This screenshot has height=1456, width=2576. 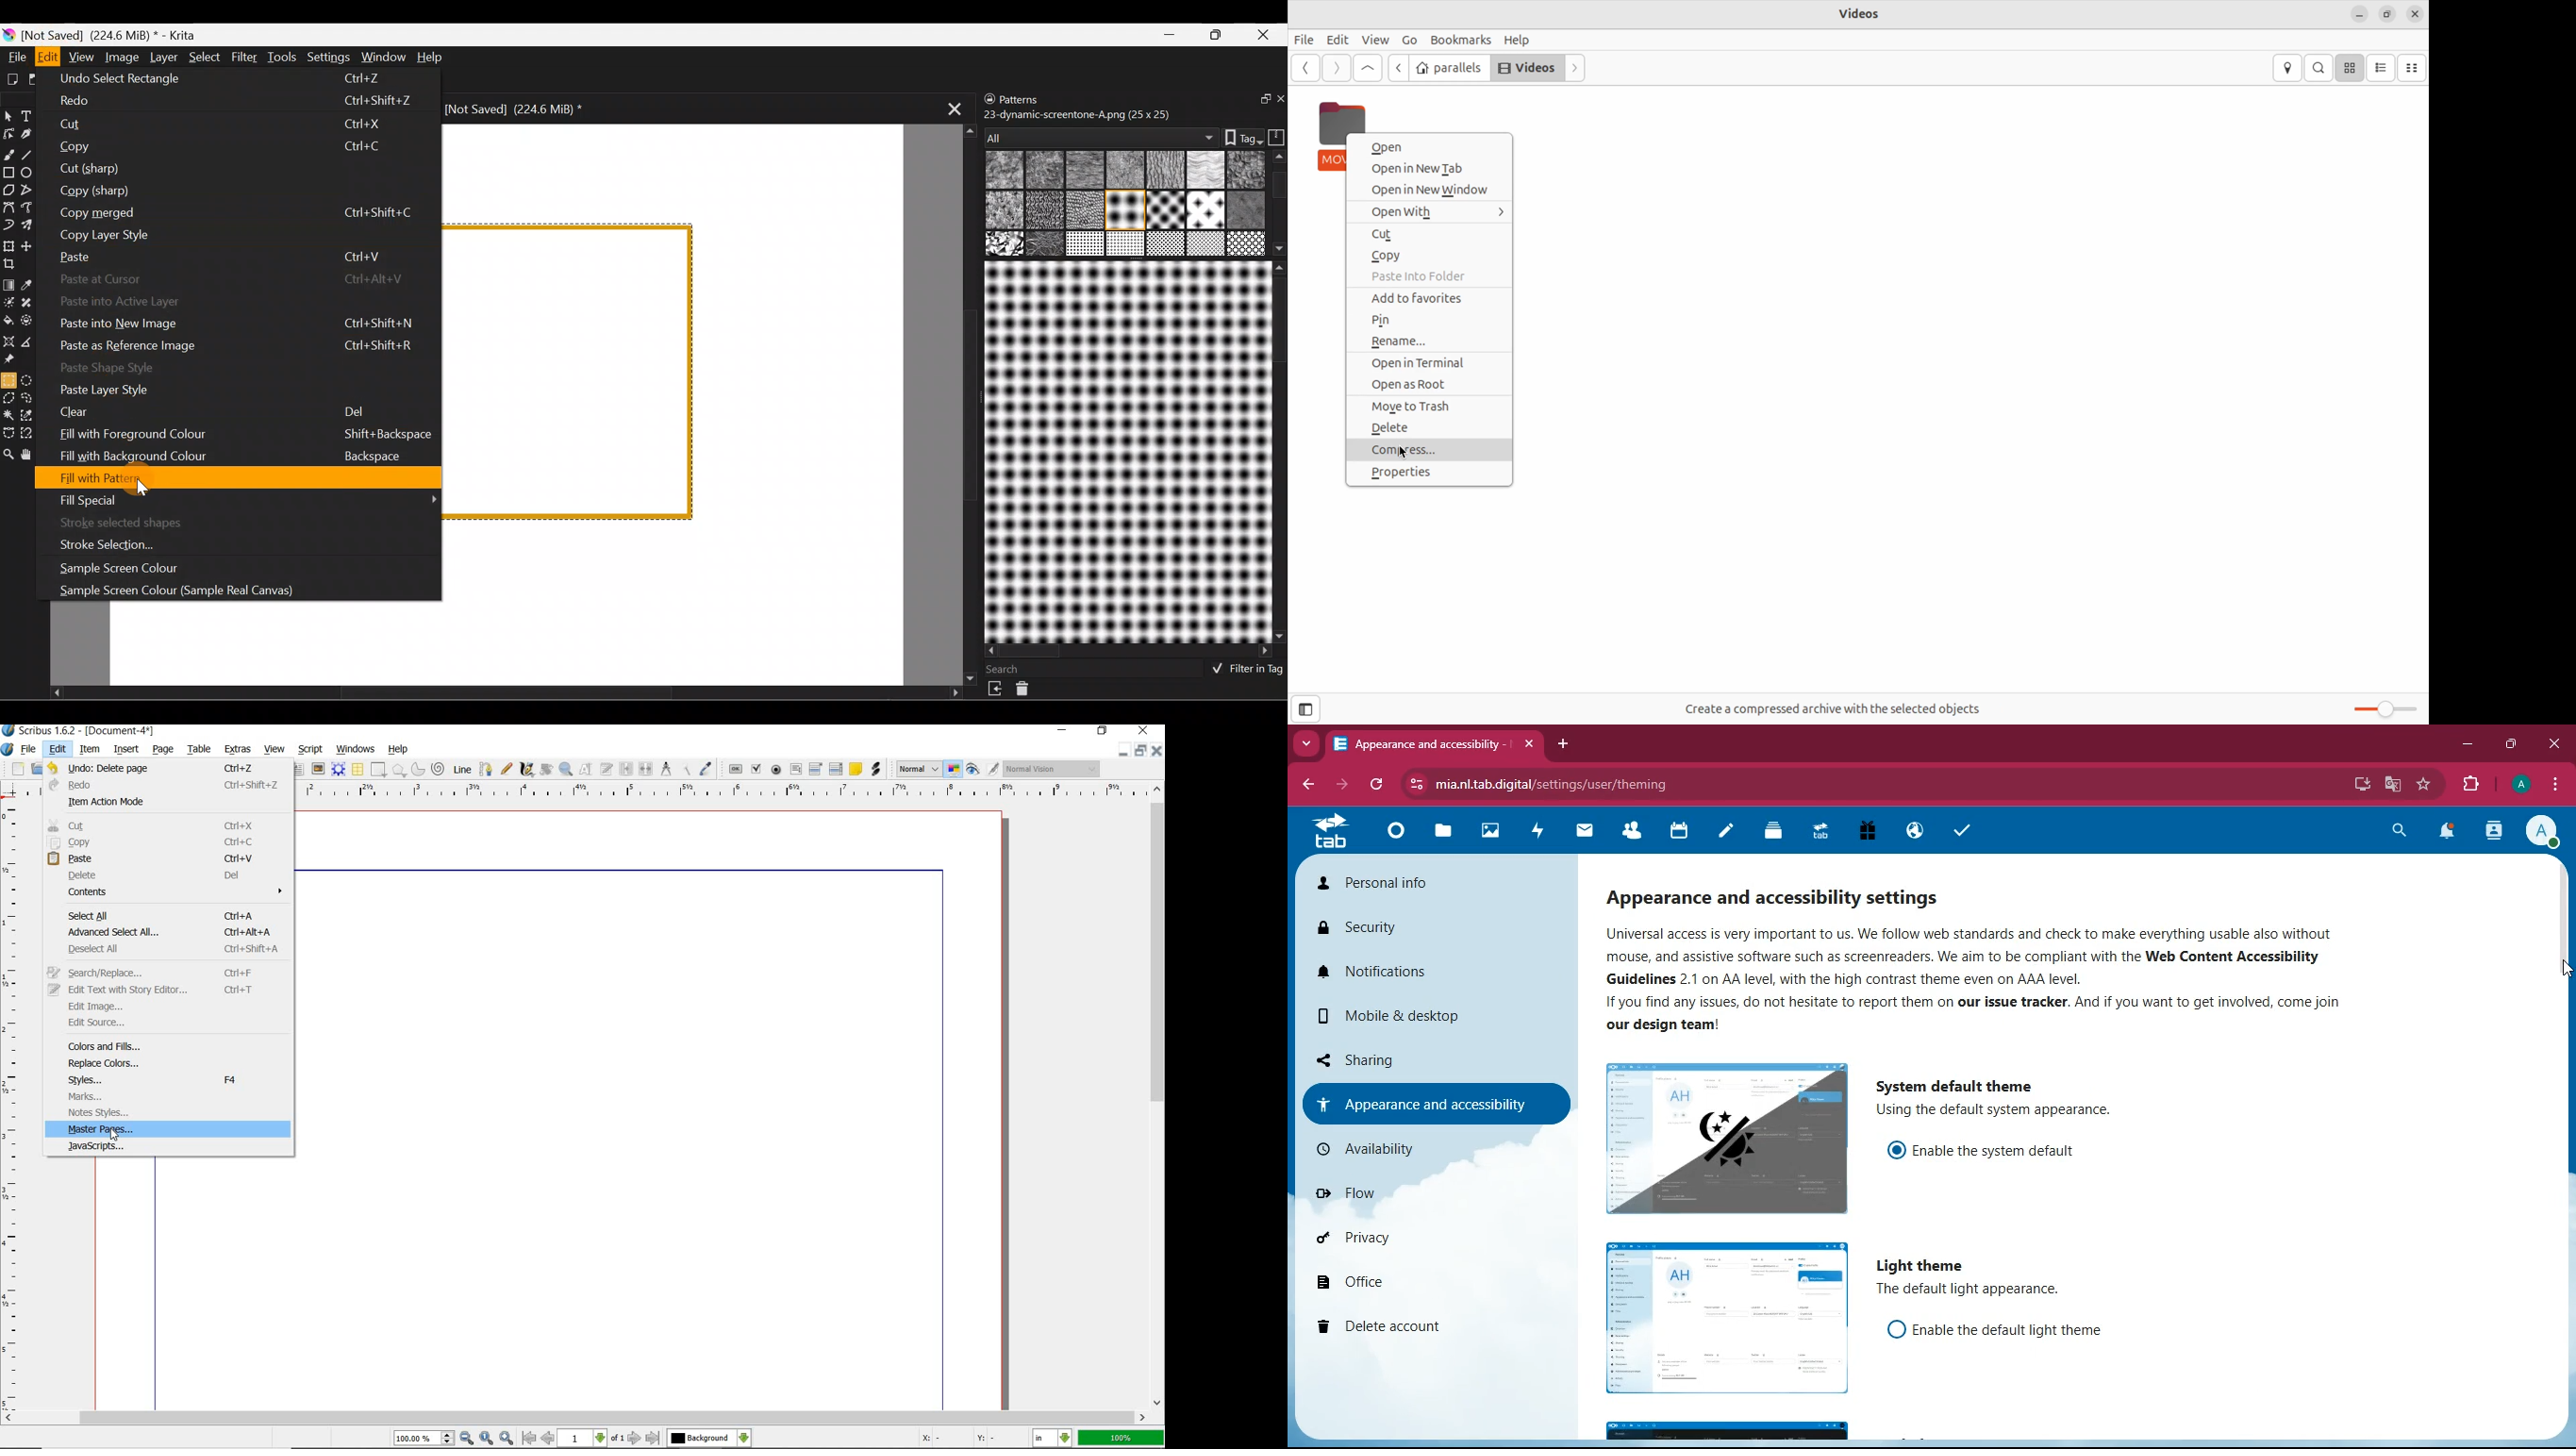 I want to click on text annotation, so click(x=856, y=770).